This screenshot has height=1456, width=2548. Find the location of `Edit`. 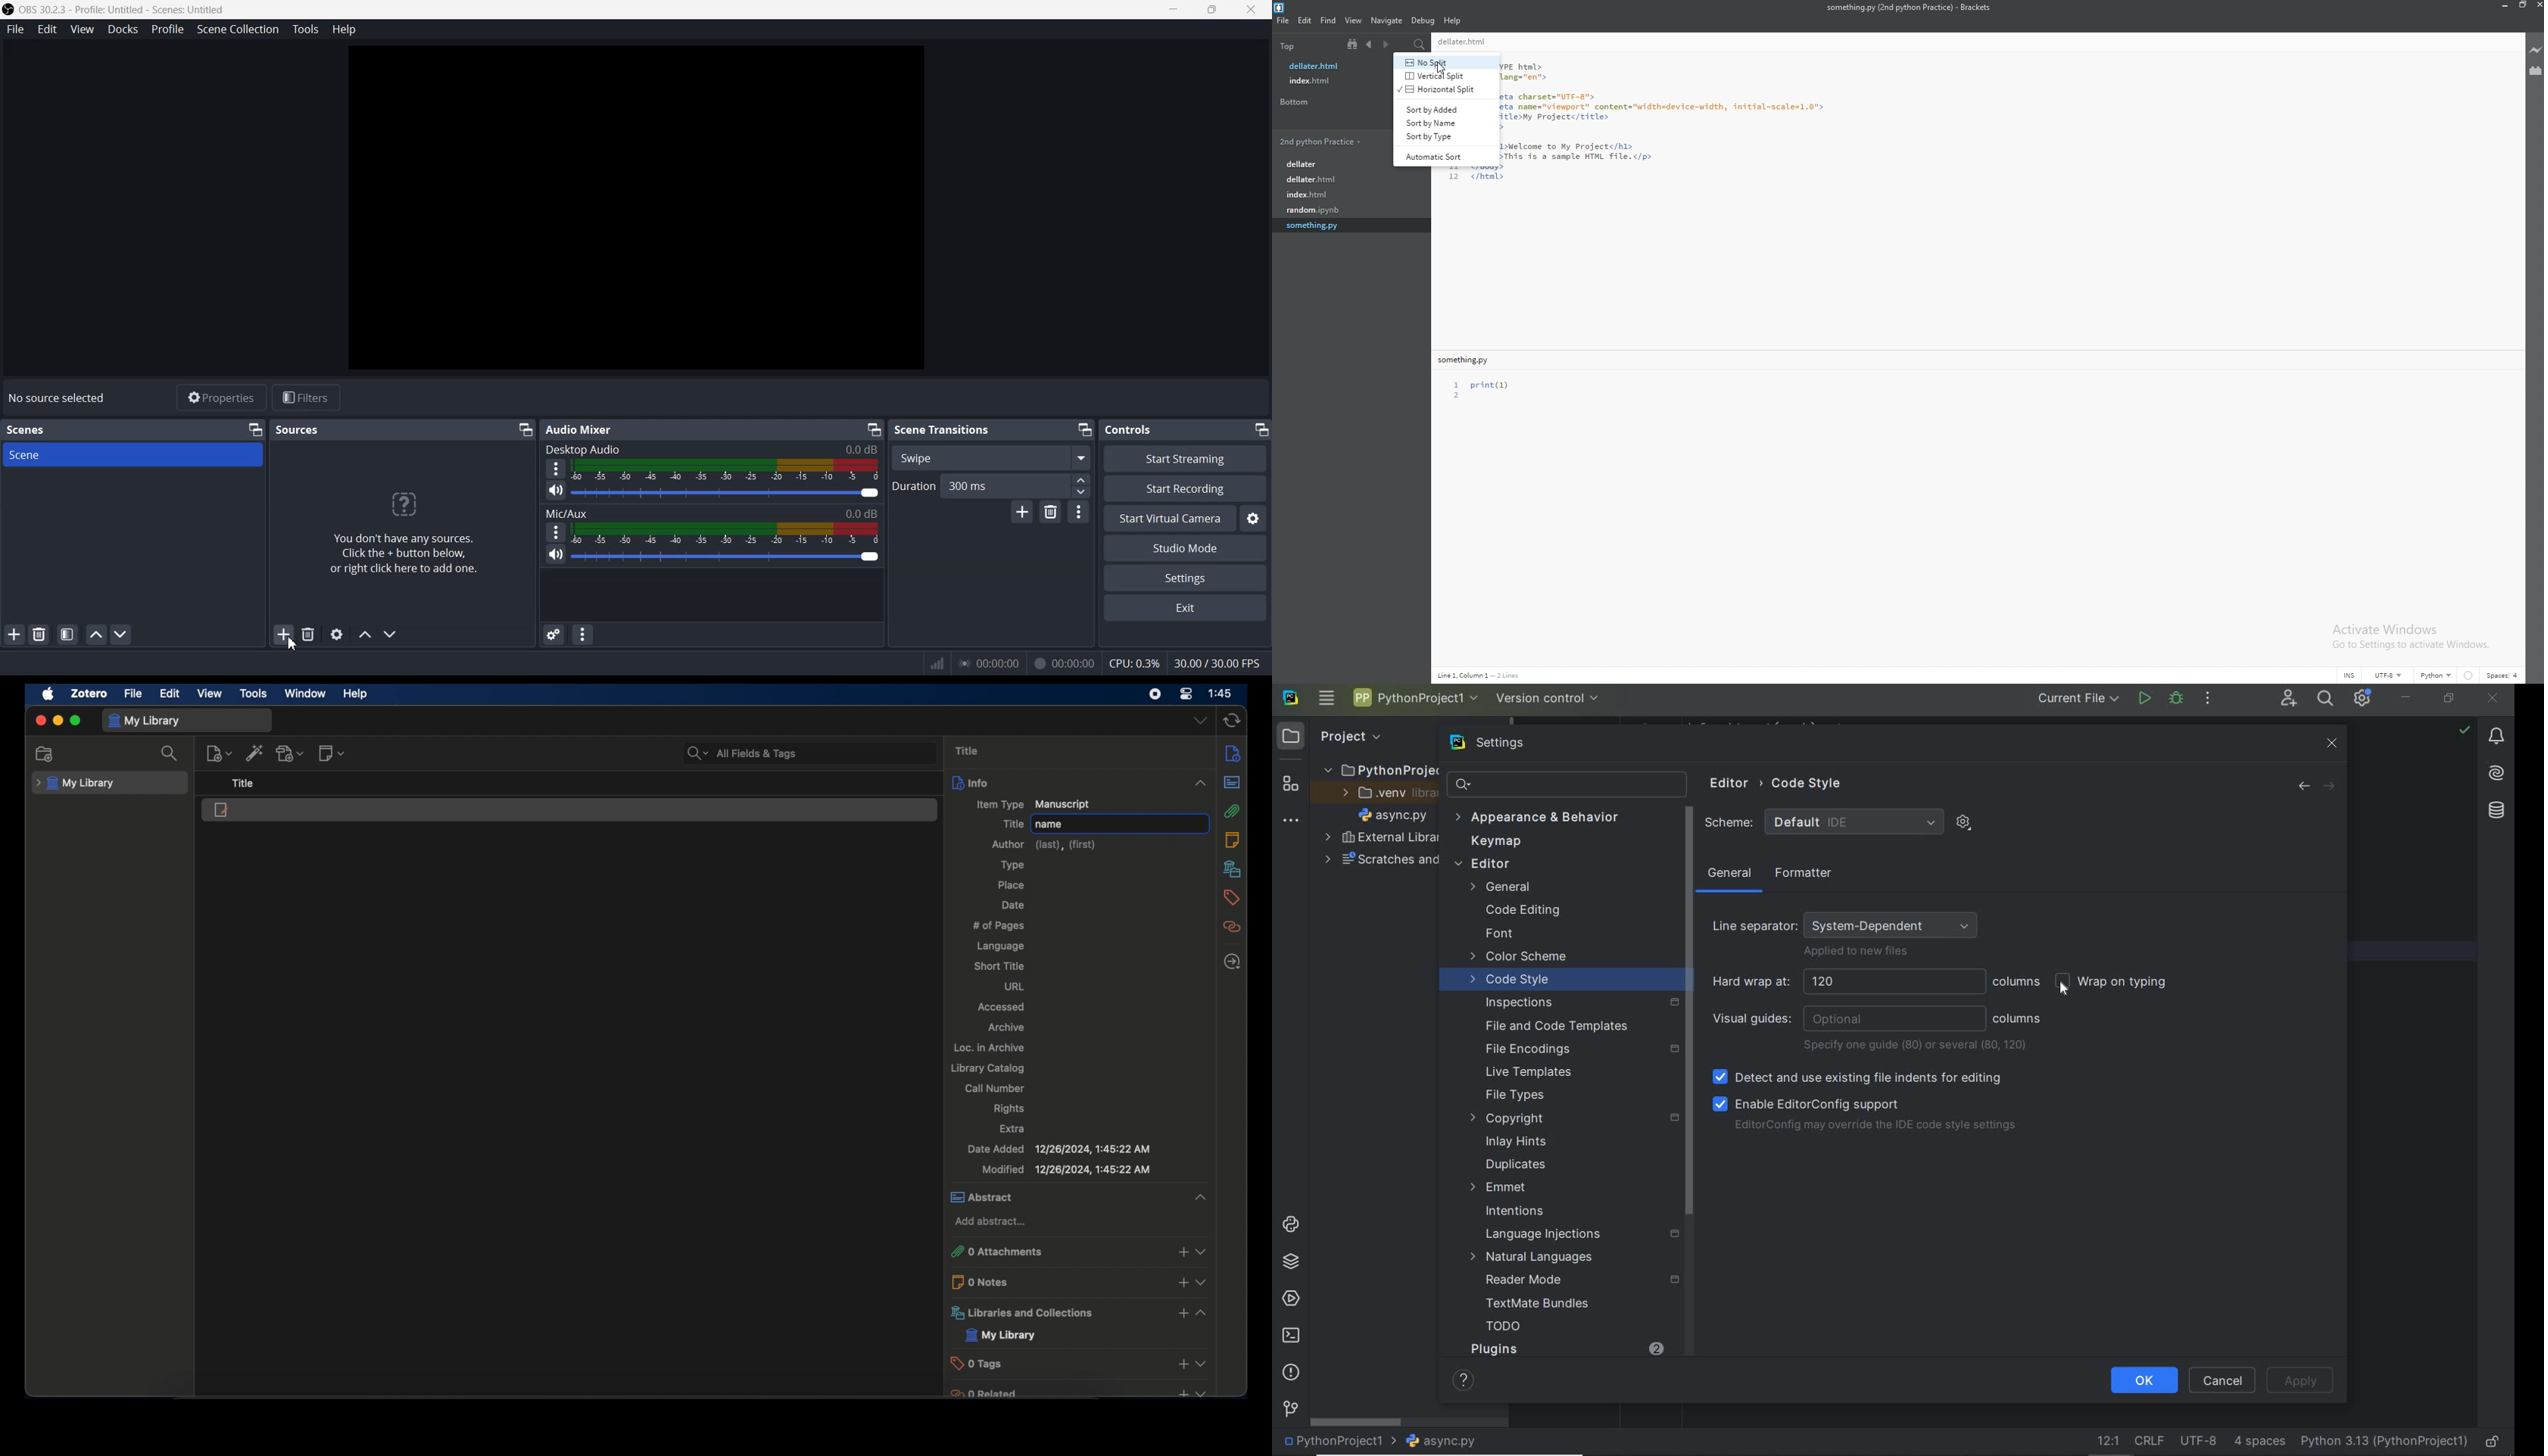

Edit is located at coordinates (48, 29).